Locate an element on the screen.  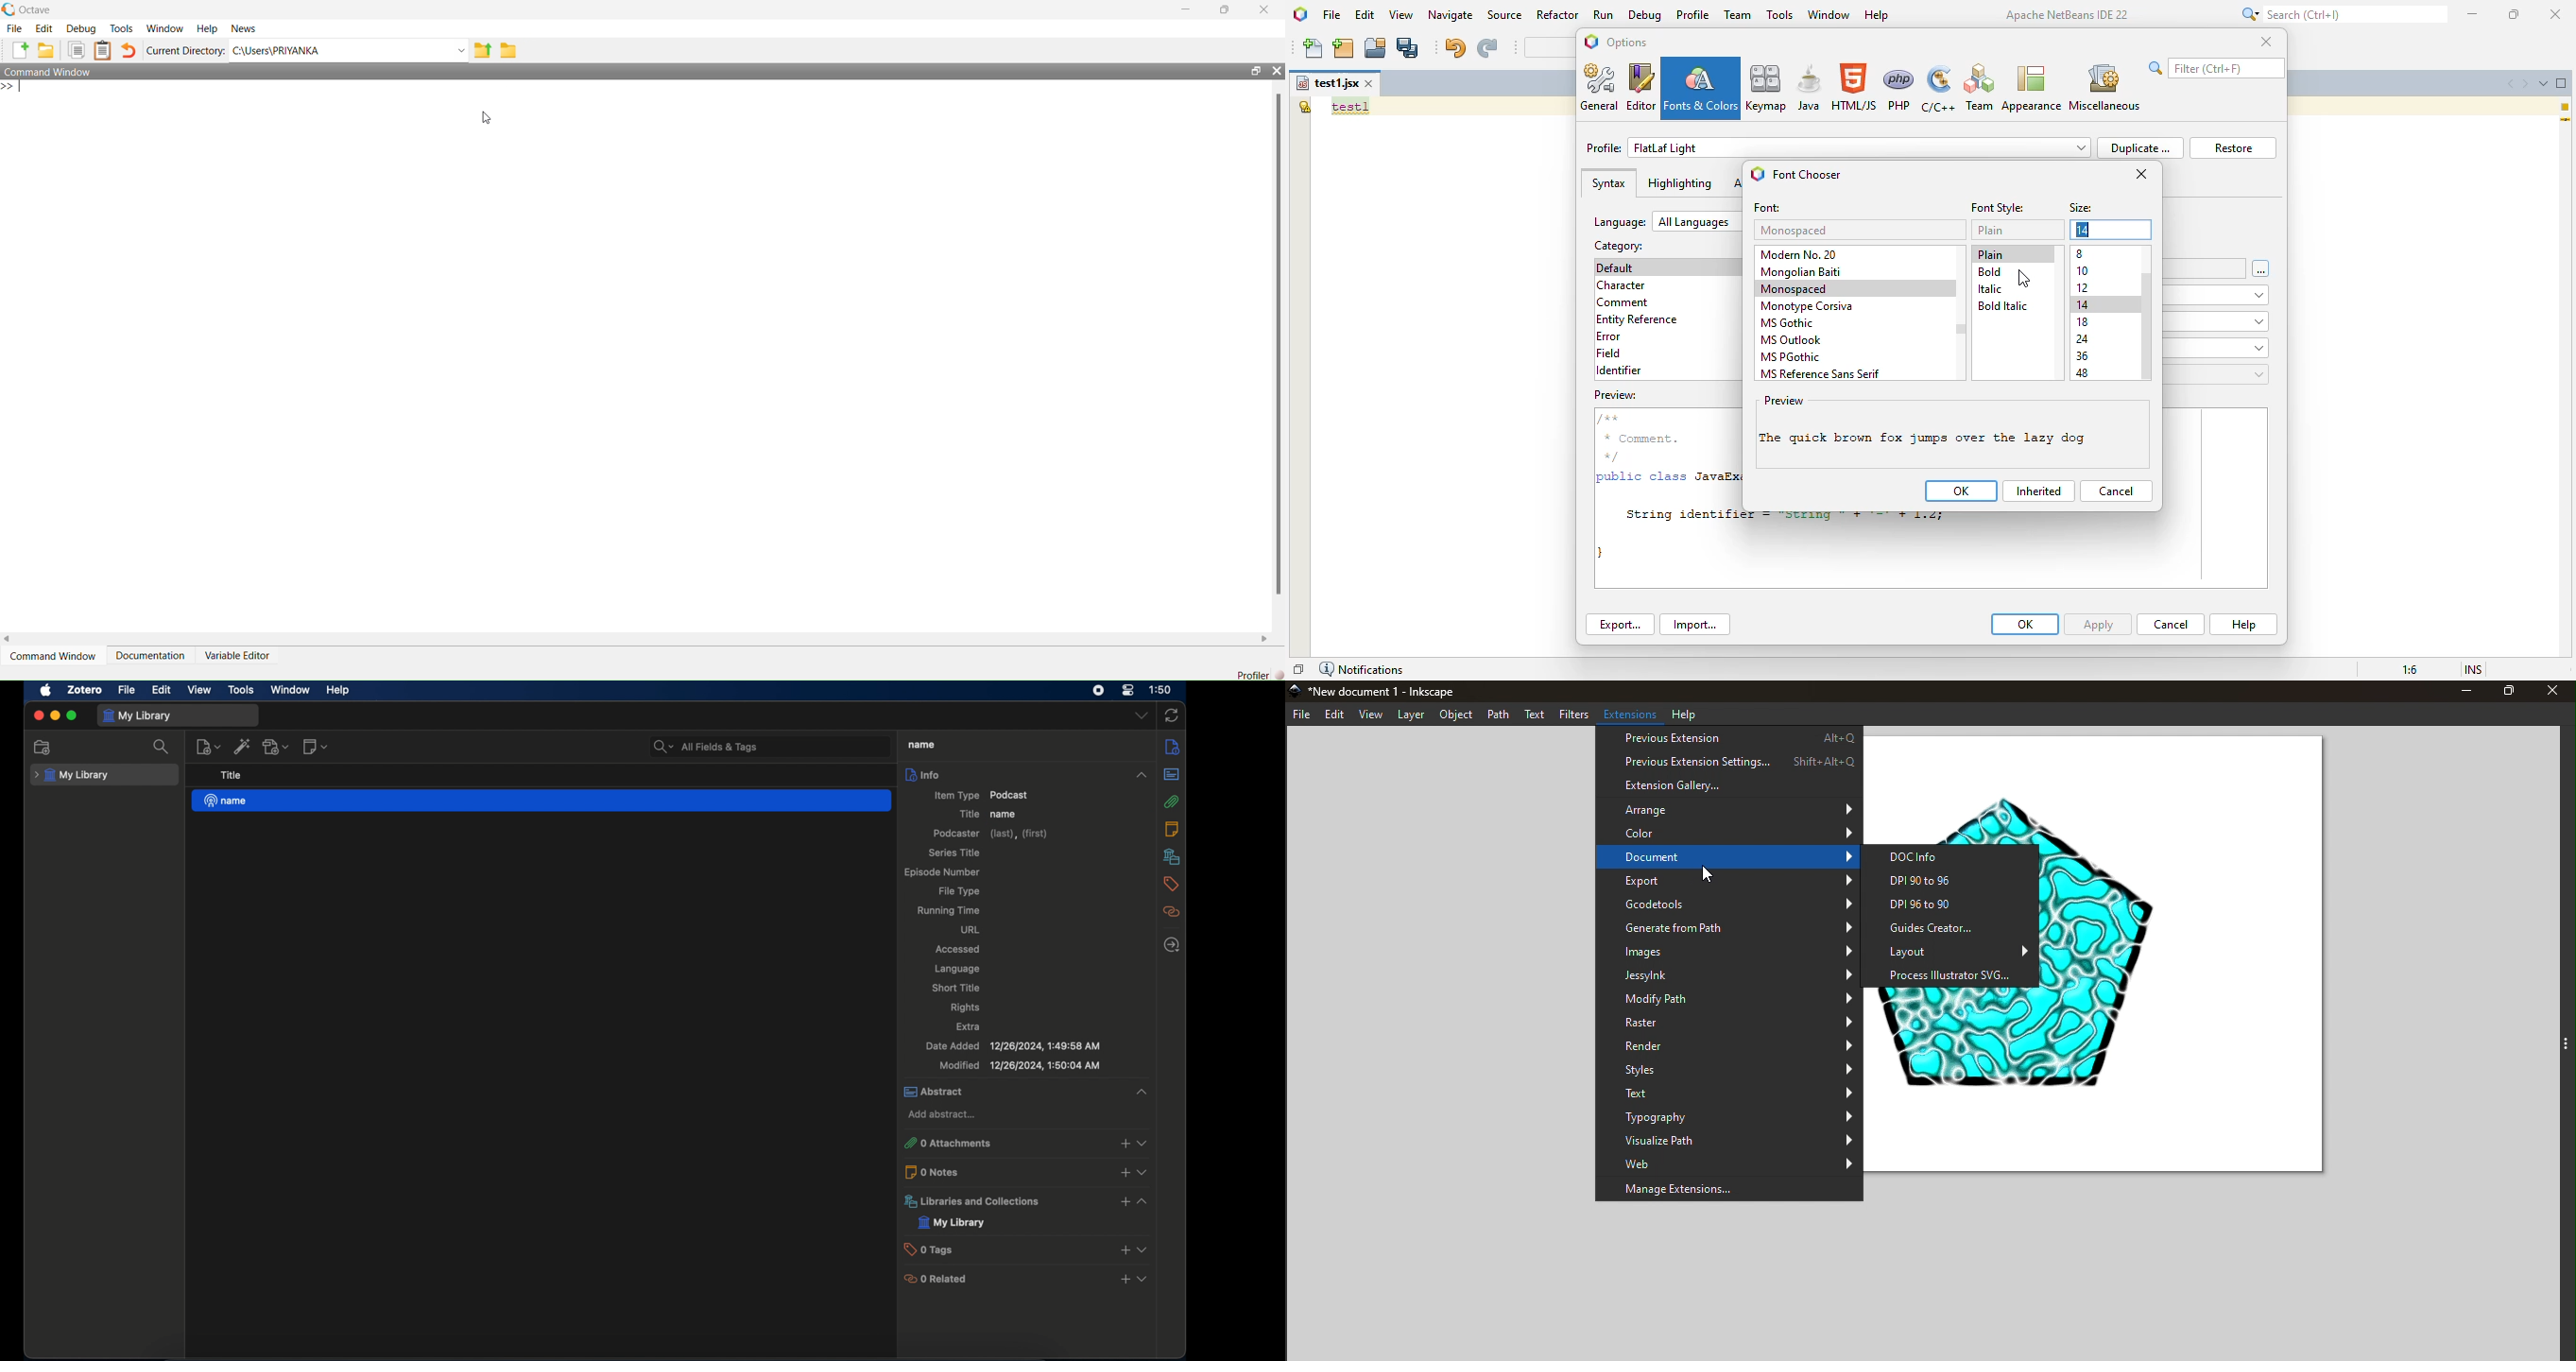
run is located at coordinates (1604, 15).